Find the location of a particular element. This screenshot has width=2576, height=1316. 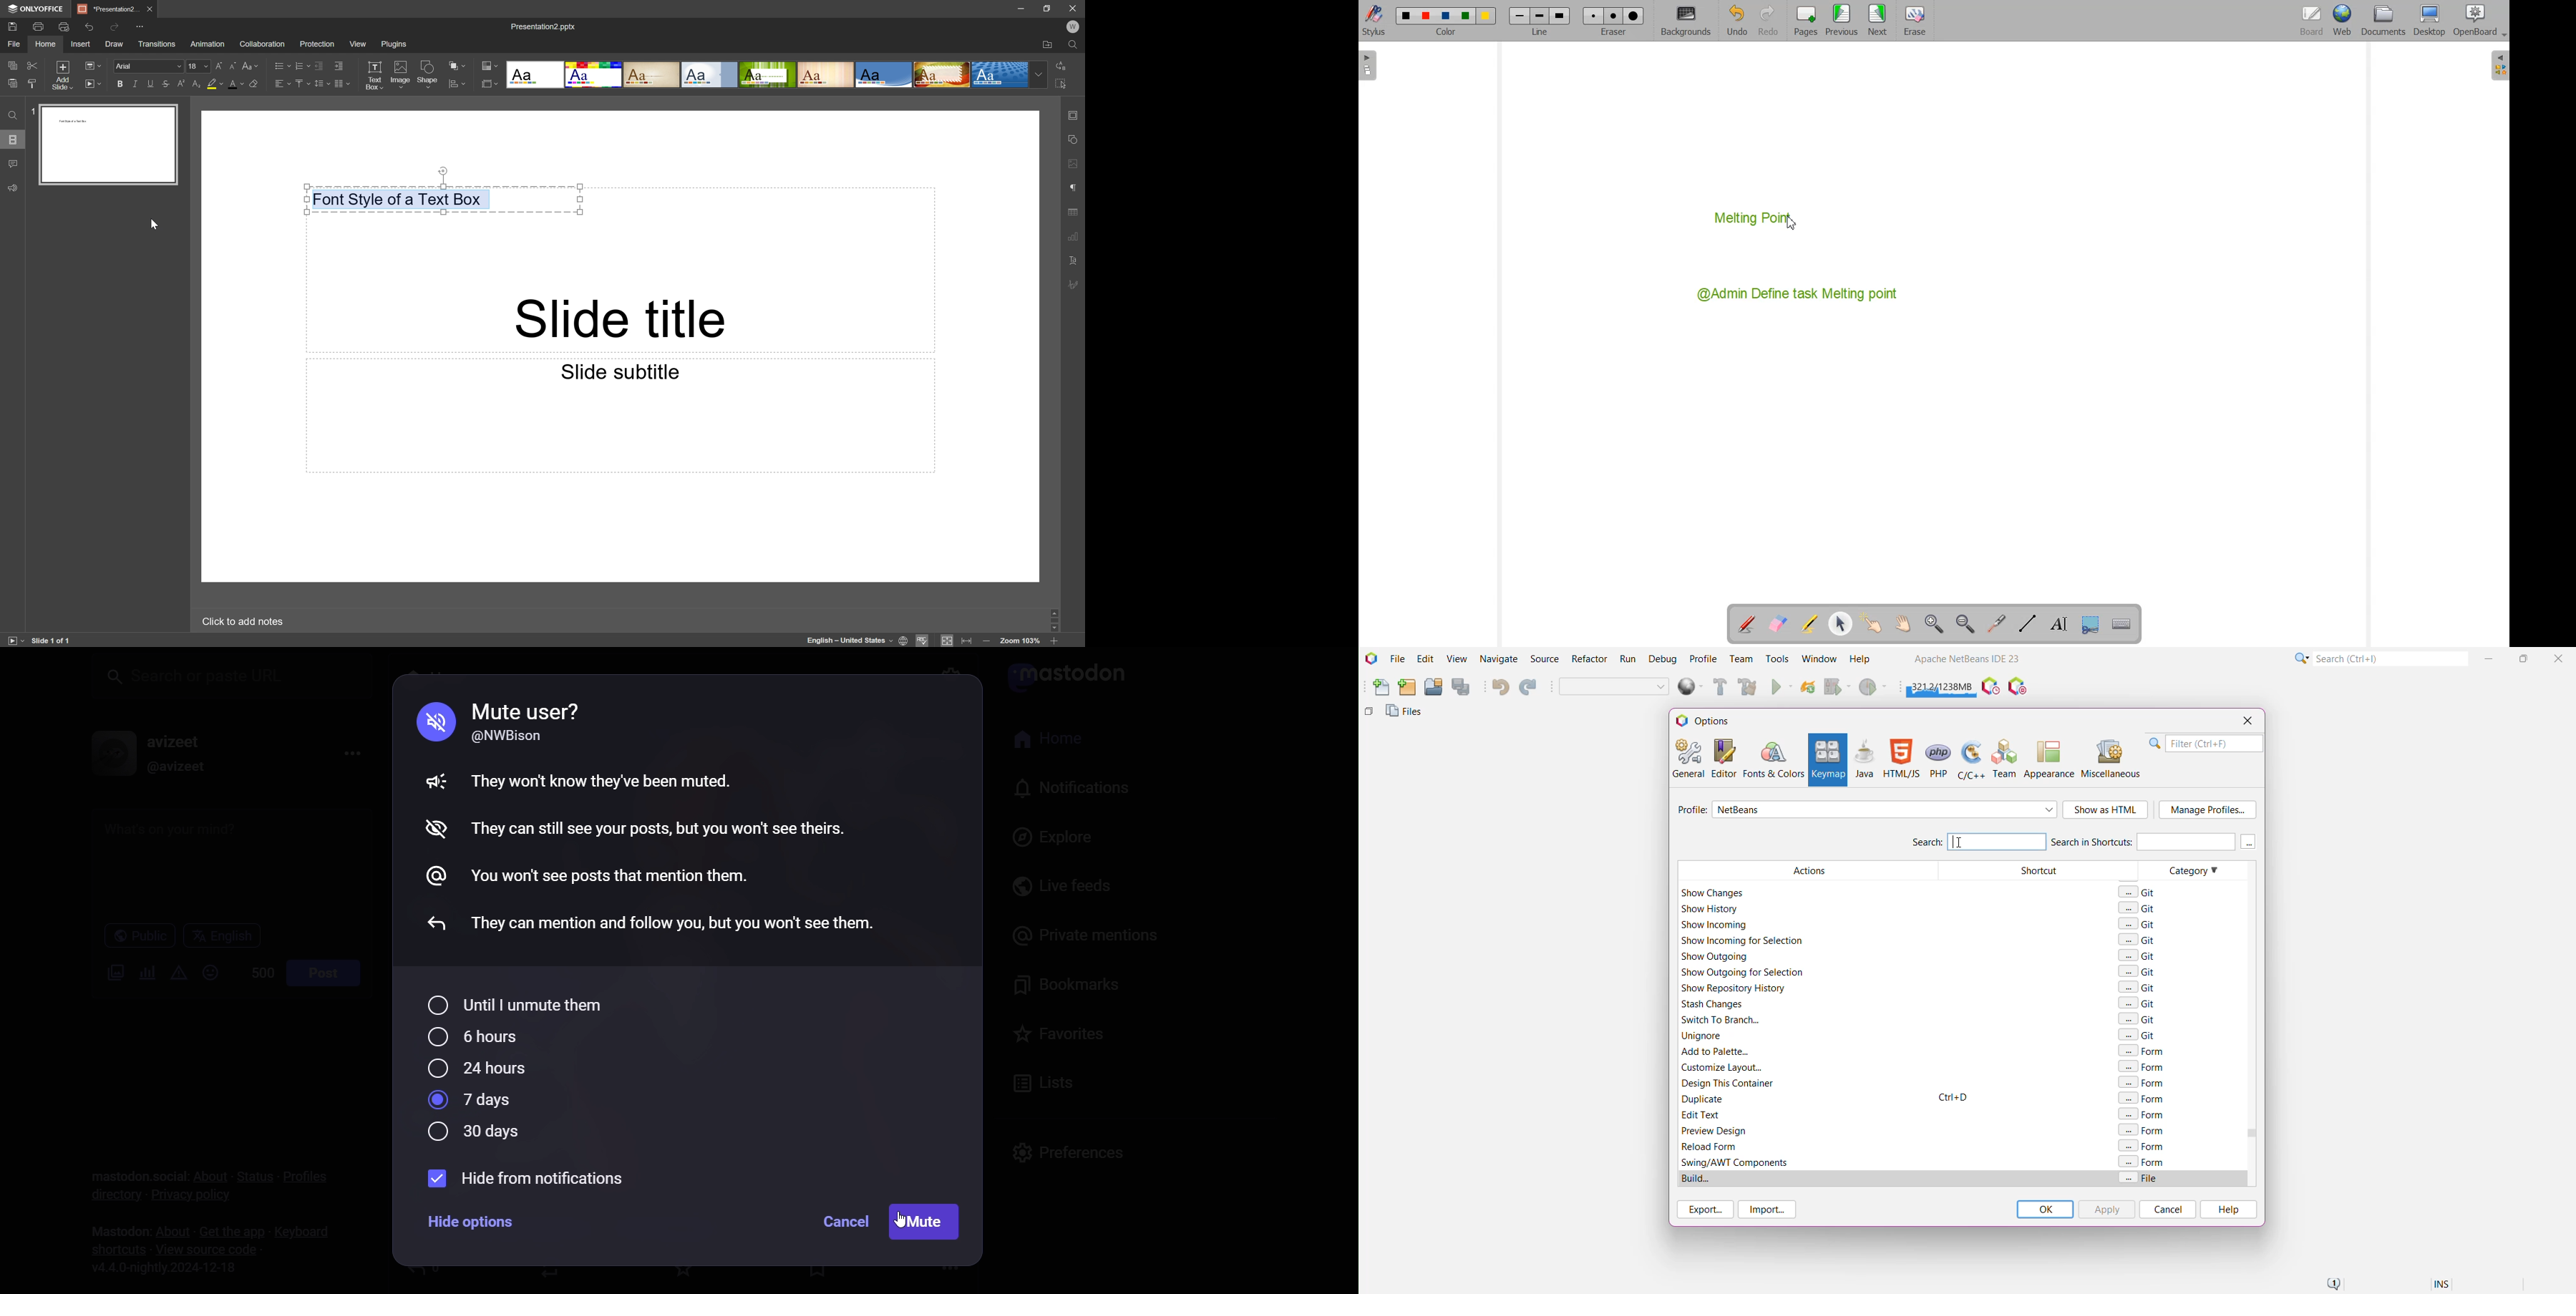

Team is located at coordinates (2006, 759).